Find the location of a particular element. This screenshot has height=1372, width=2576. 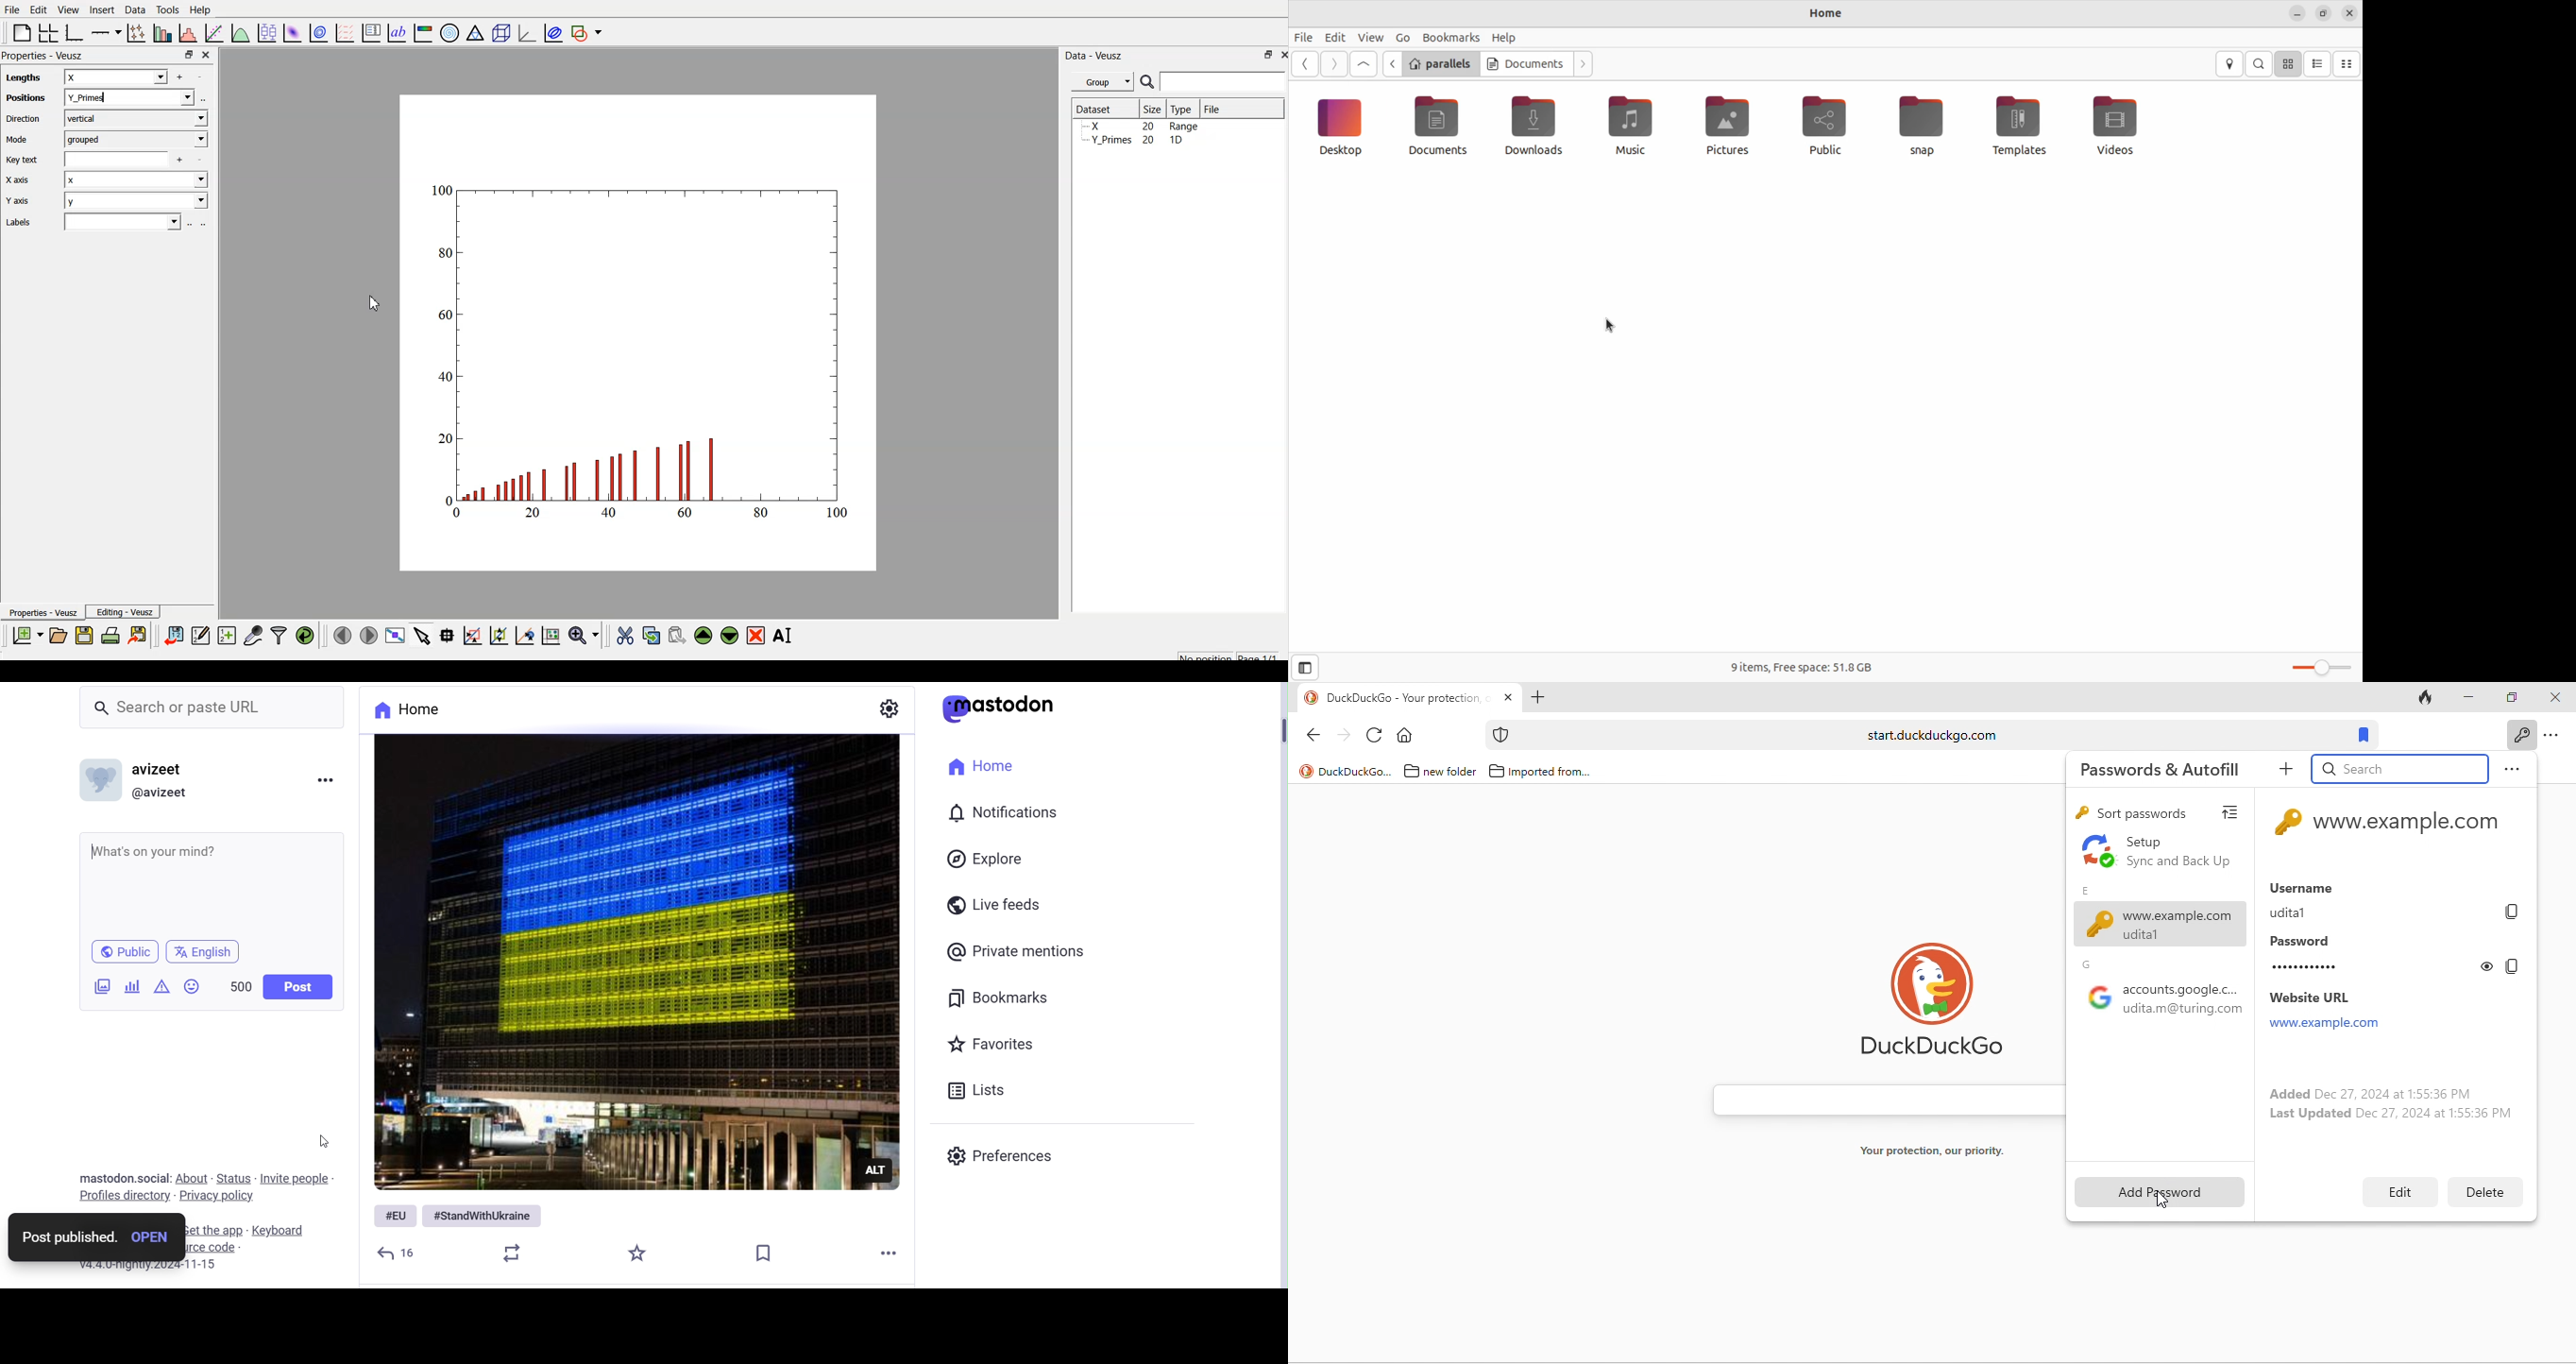

close is located at coordinates (2553, 698).